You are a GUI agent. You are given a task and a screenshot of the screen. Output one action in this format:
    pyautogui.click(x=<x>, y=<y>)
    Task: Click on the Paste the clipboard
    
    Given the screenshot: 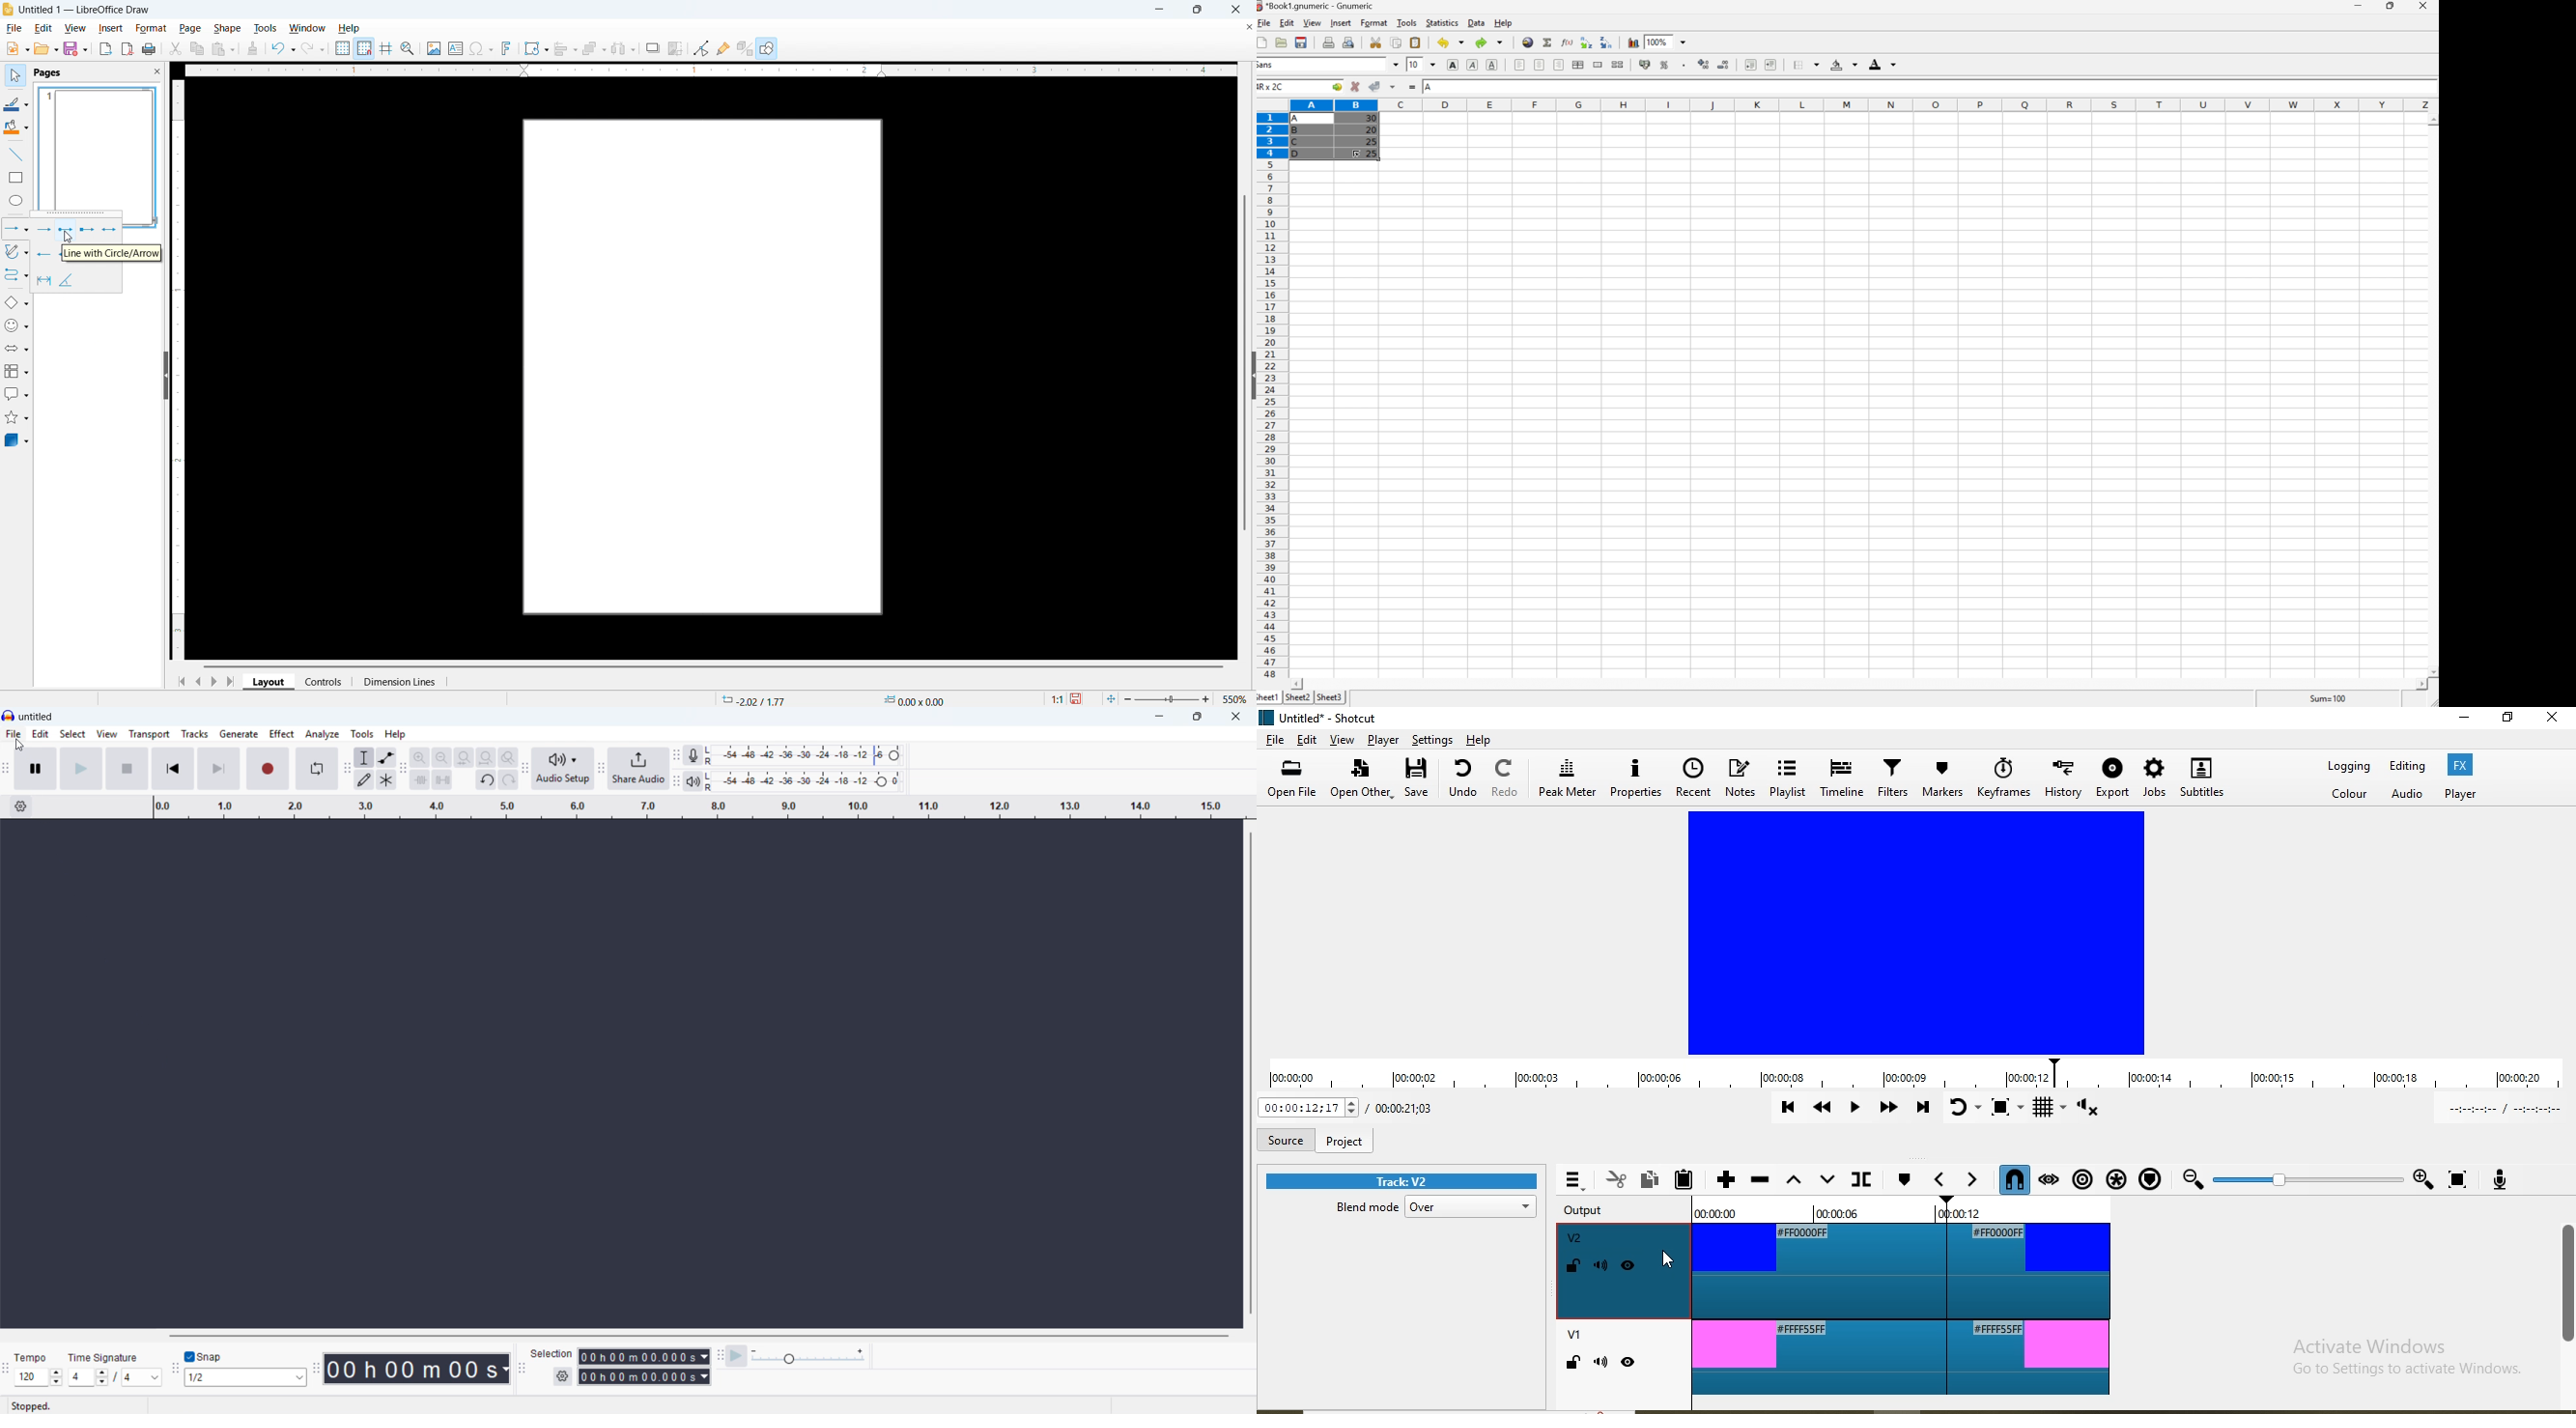 What is the action you would take?
    pyautogui.click(x=1415, y=42)
    